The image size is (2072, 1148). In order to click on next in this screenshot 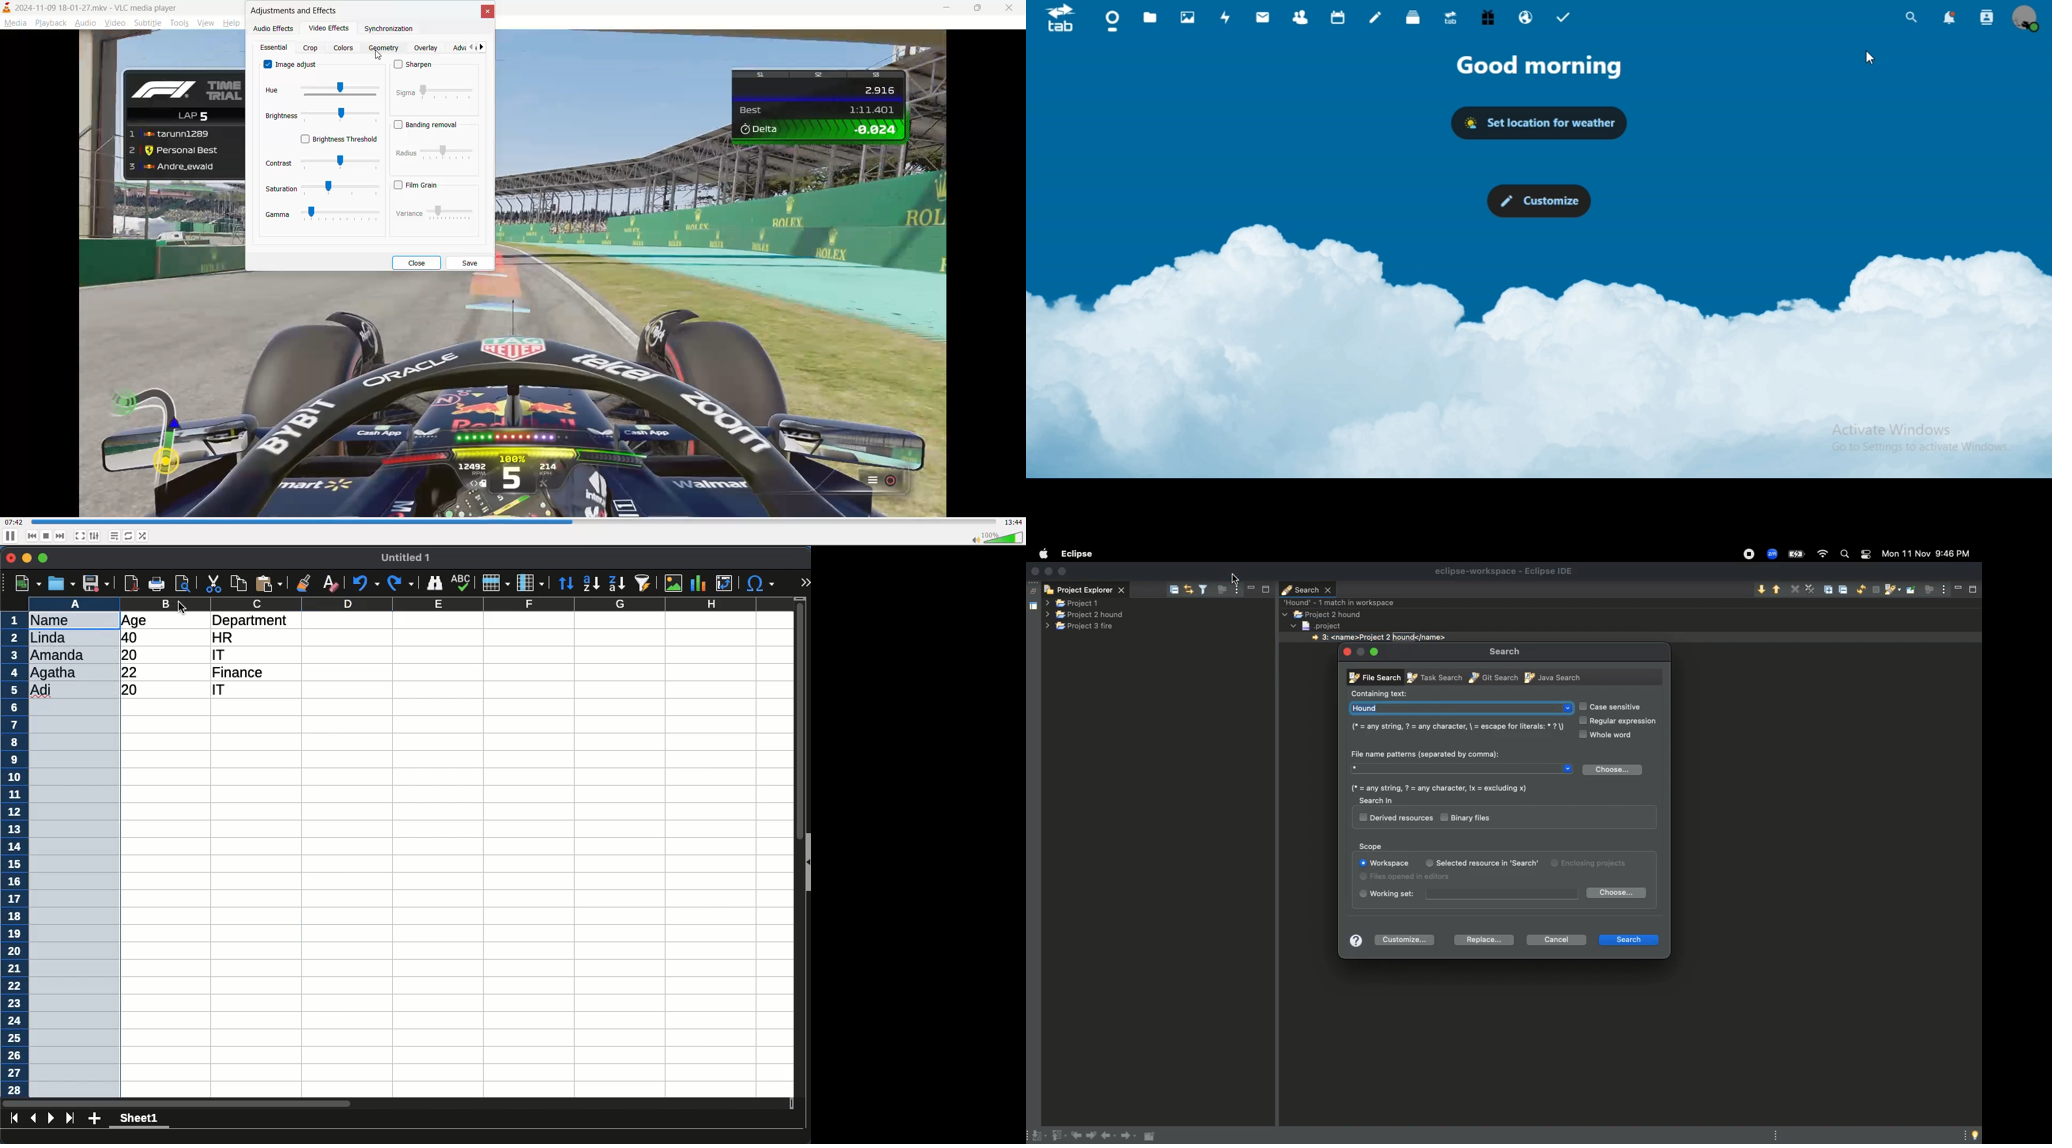, I will do `click(484, 47)`.